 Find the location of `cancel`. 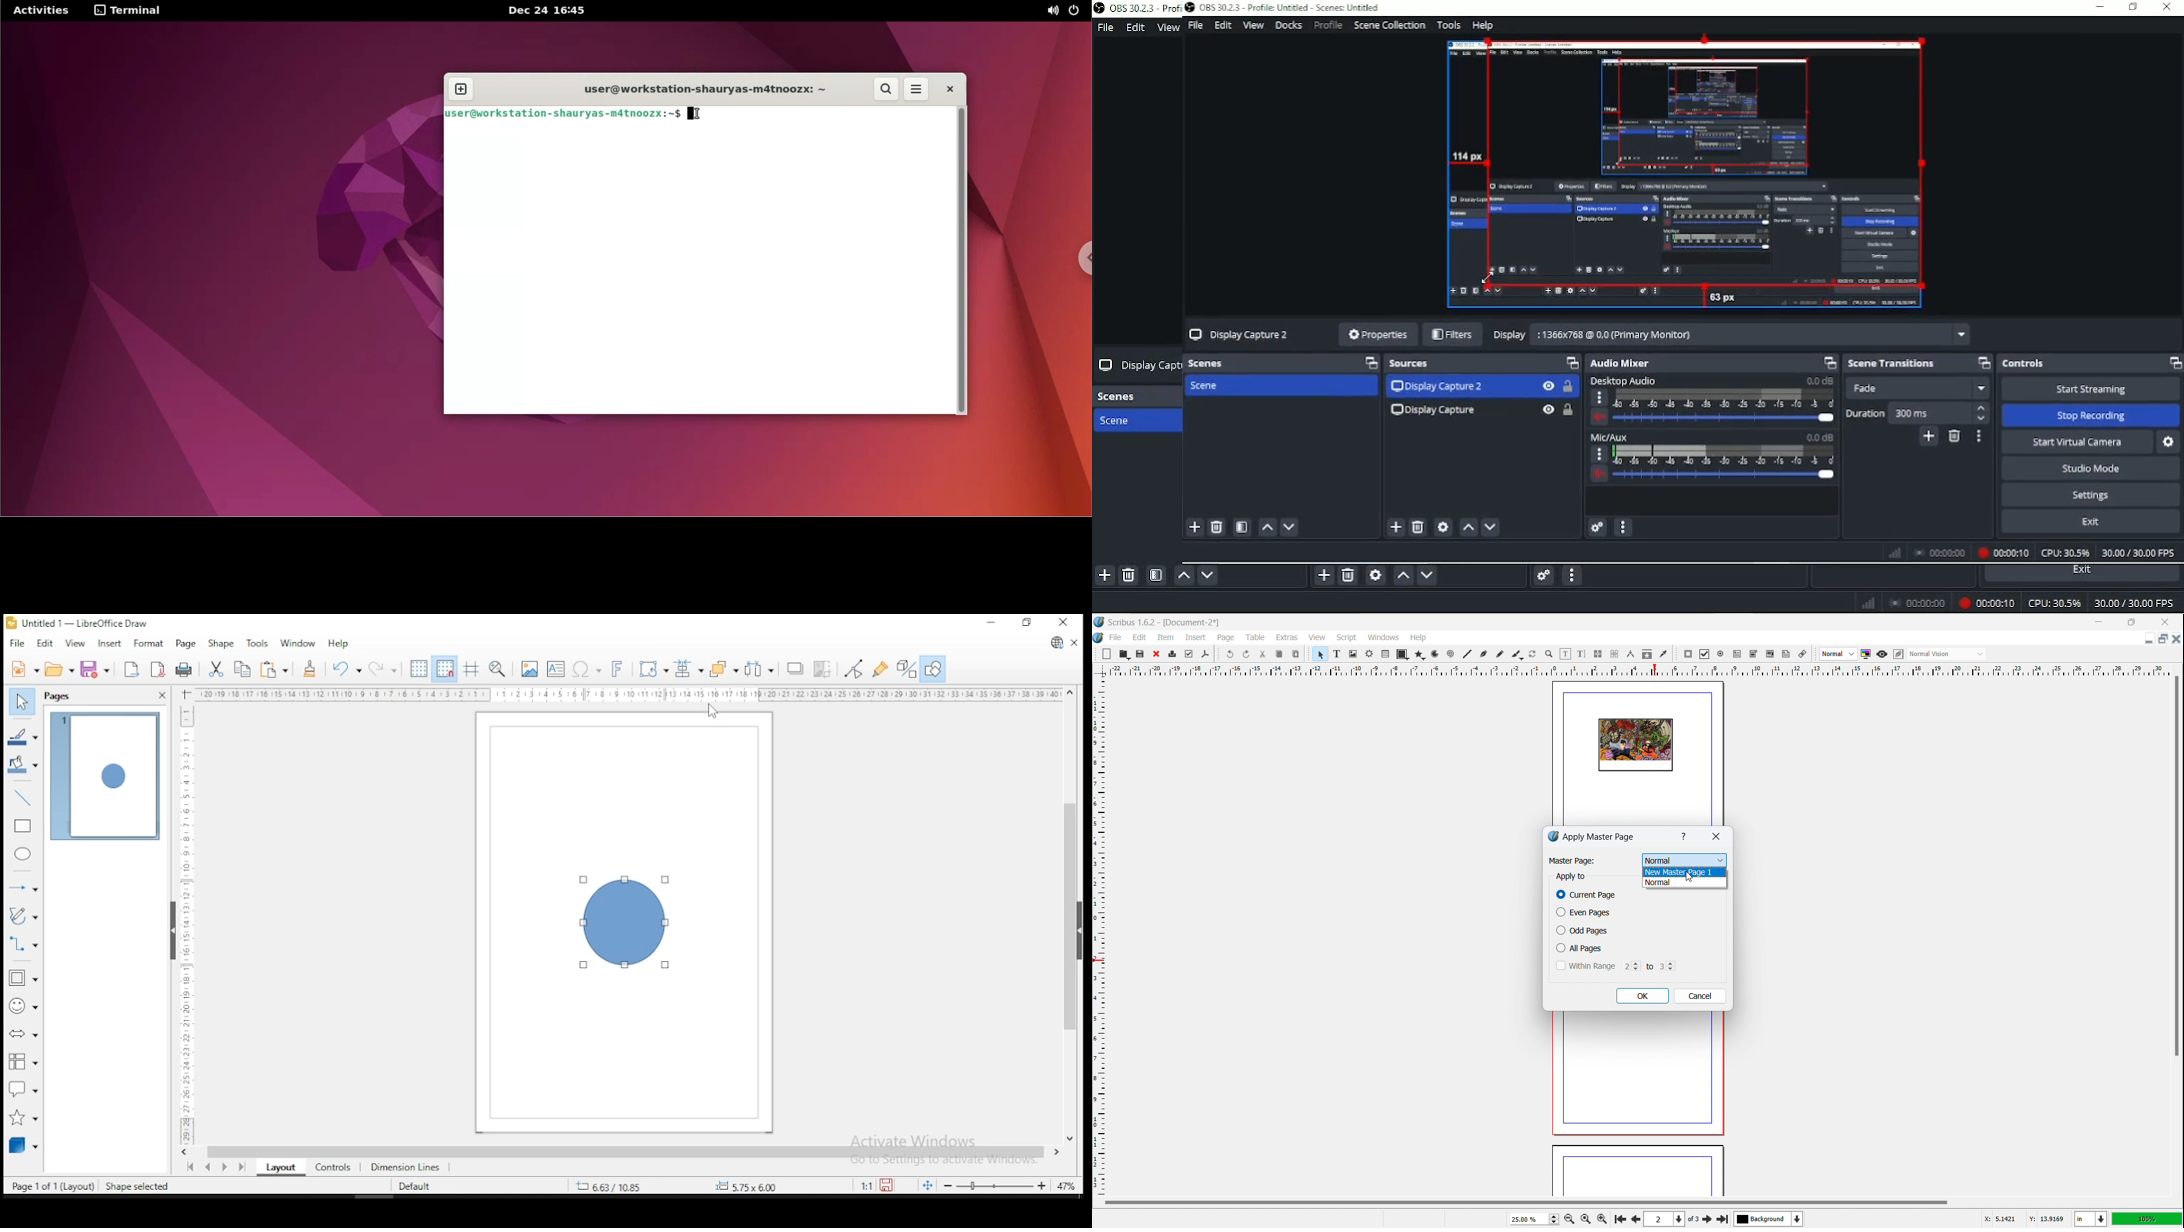

cancel is located at coordinates (1700, 996).